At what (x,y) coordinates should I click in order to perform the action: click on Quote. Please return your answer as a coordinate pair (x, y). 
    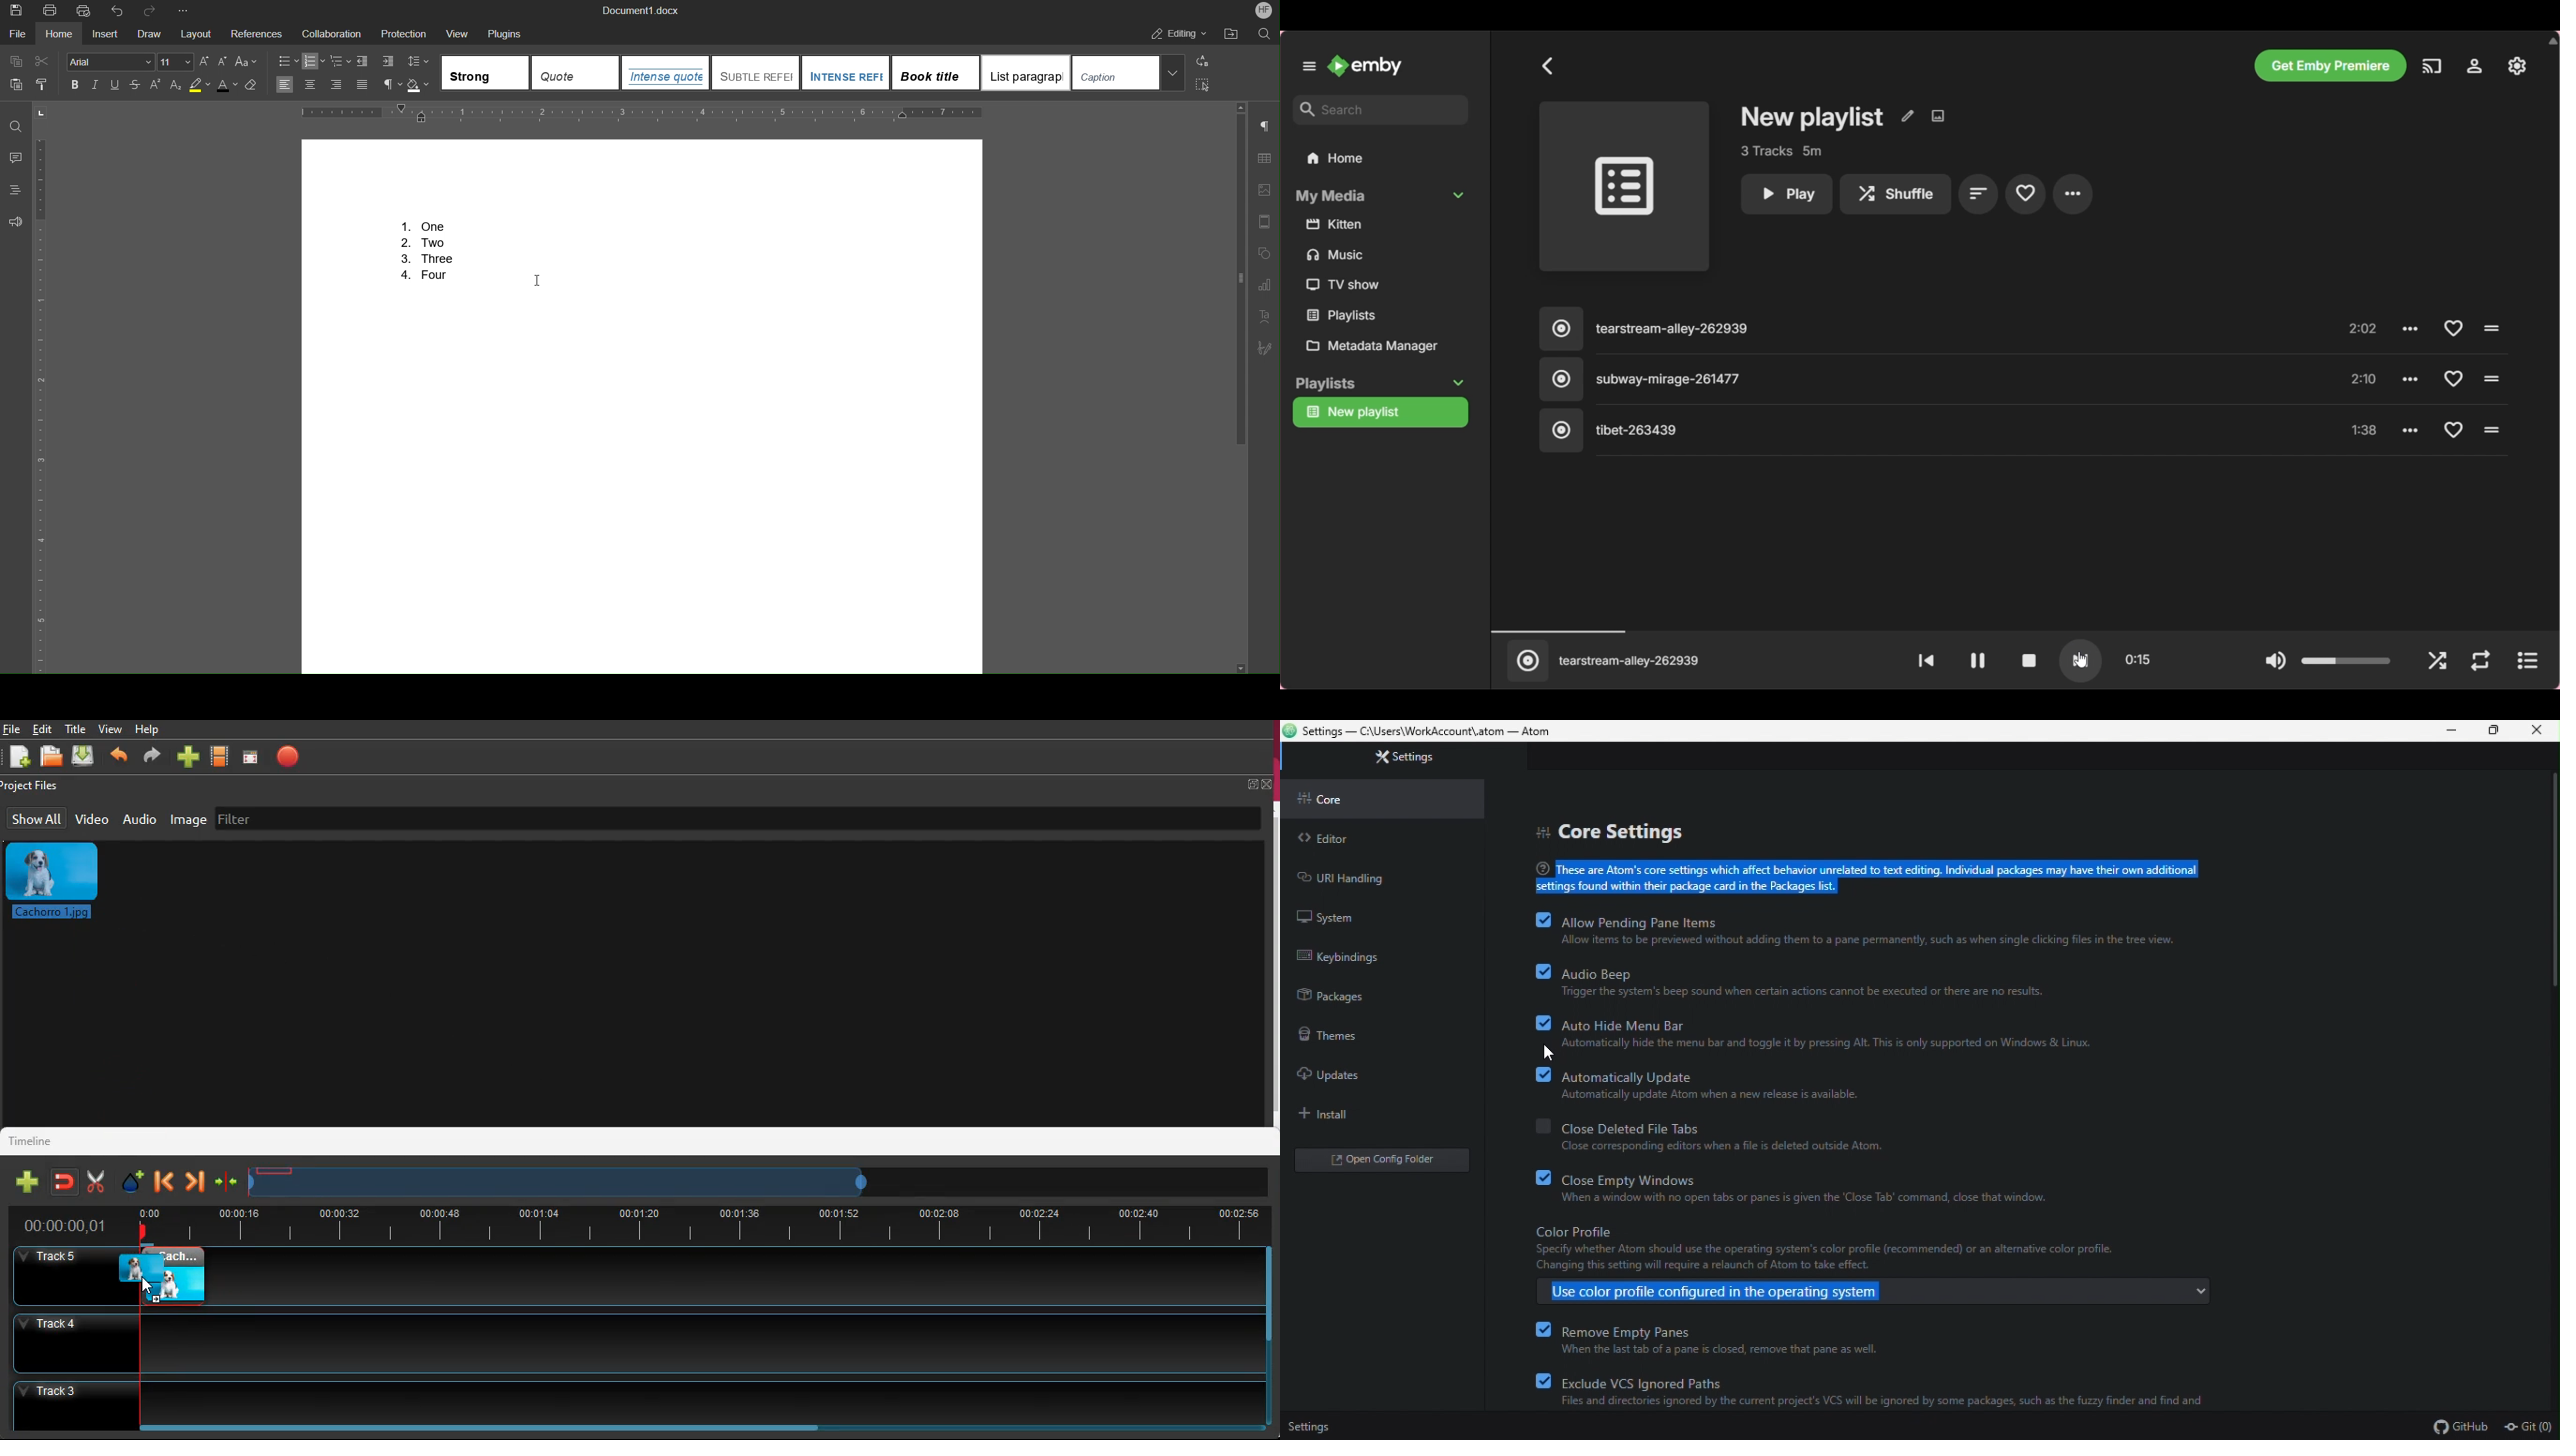
    Looking at the image, I should click on (575, 73).